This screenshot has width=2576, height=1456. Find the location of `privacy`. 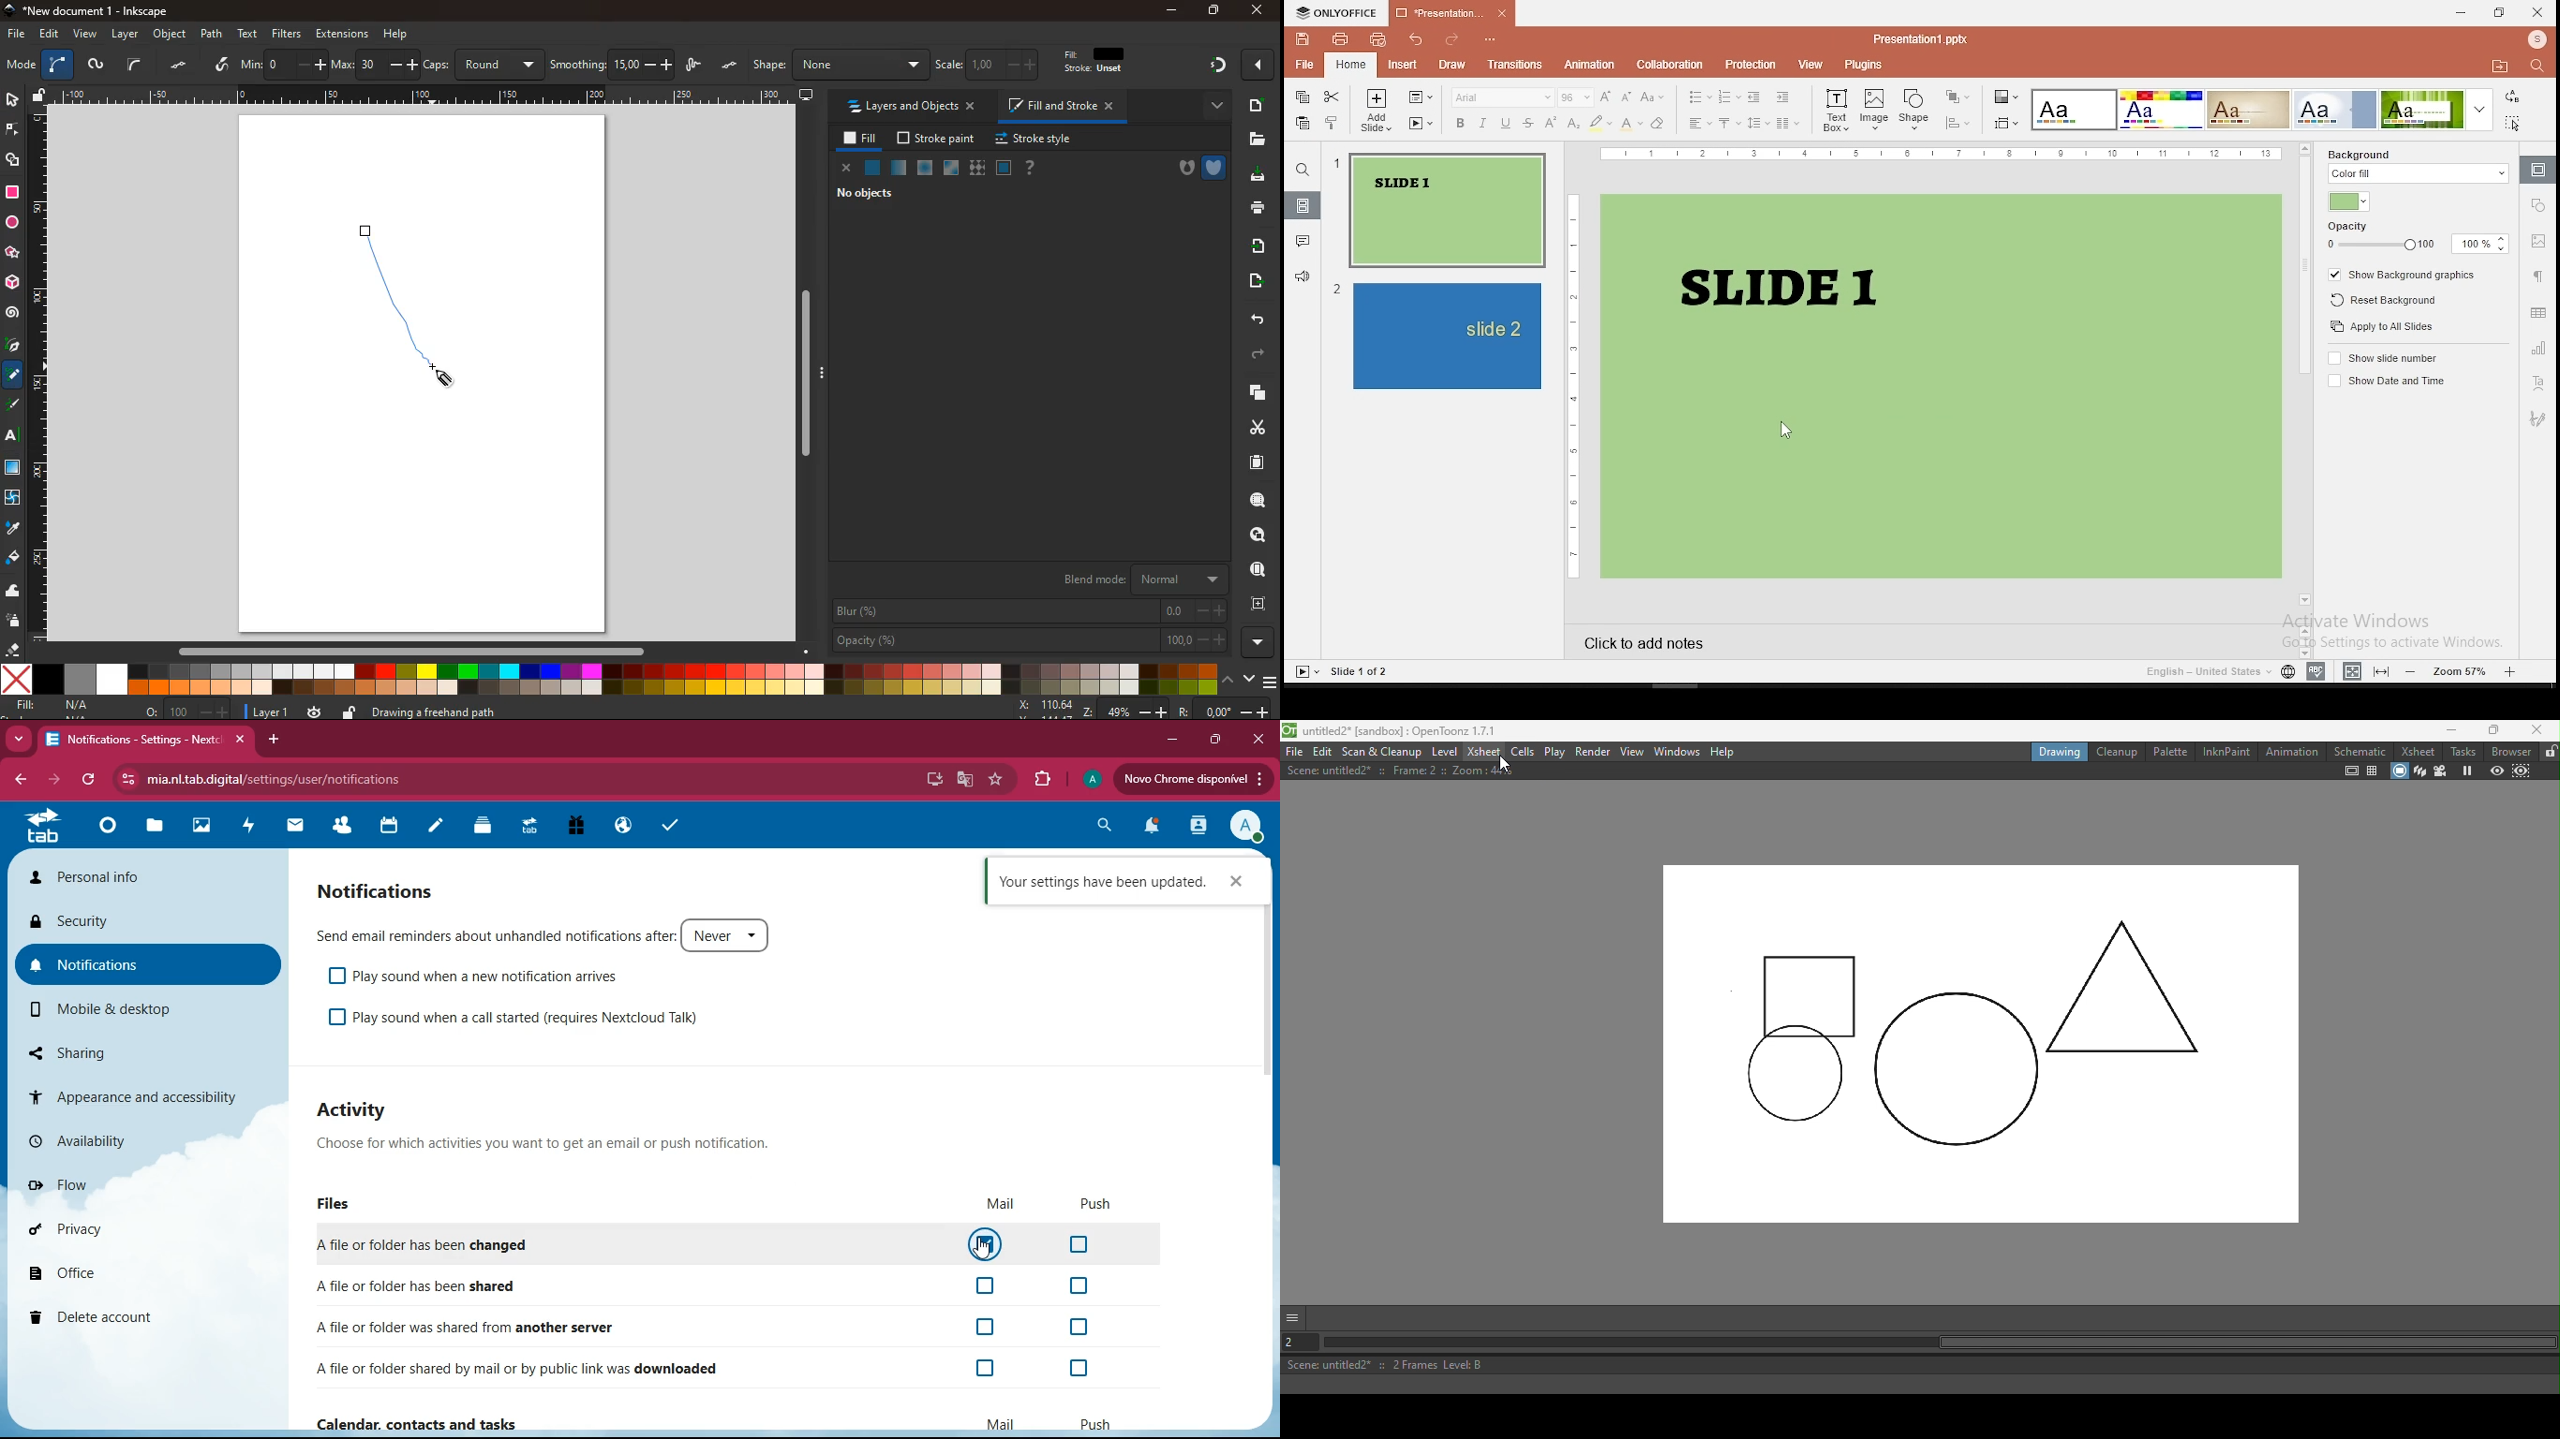

privacy is located at coordinates (112, 1230).